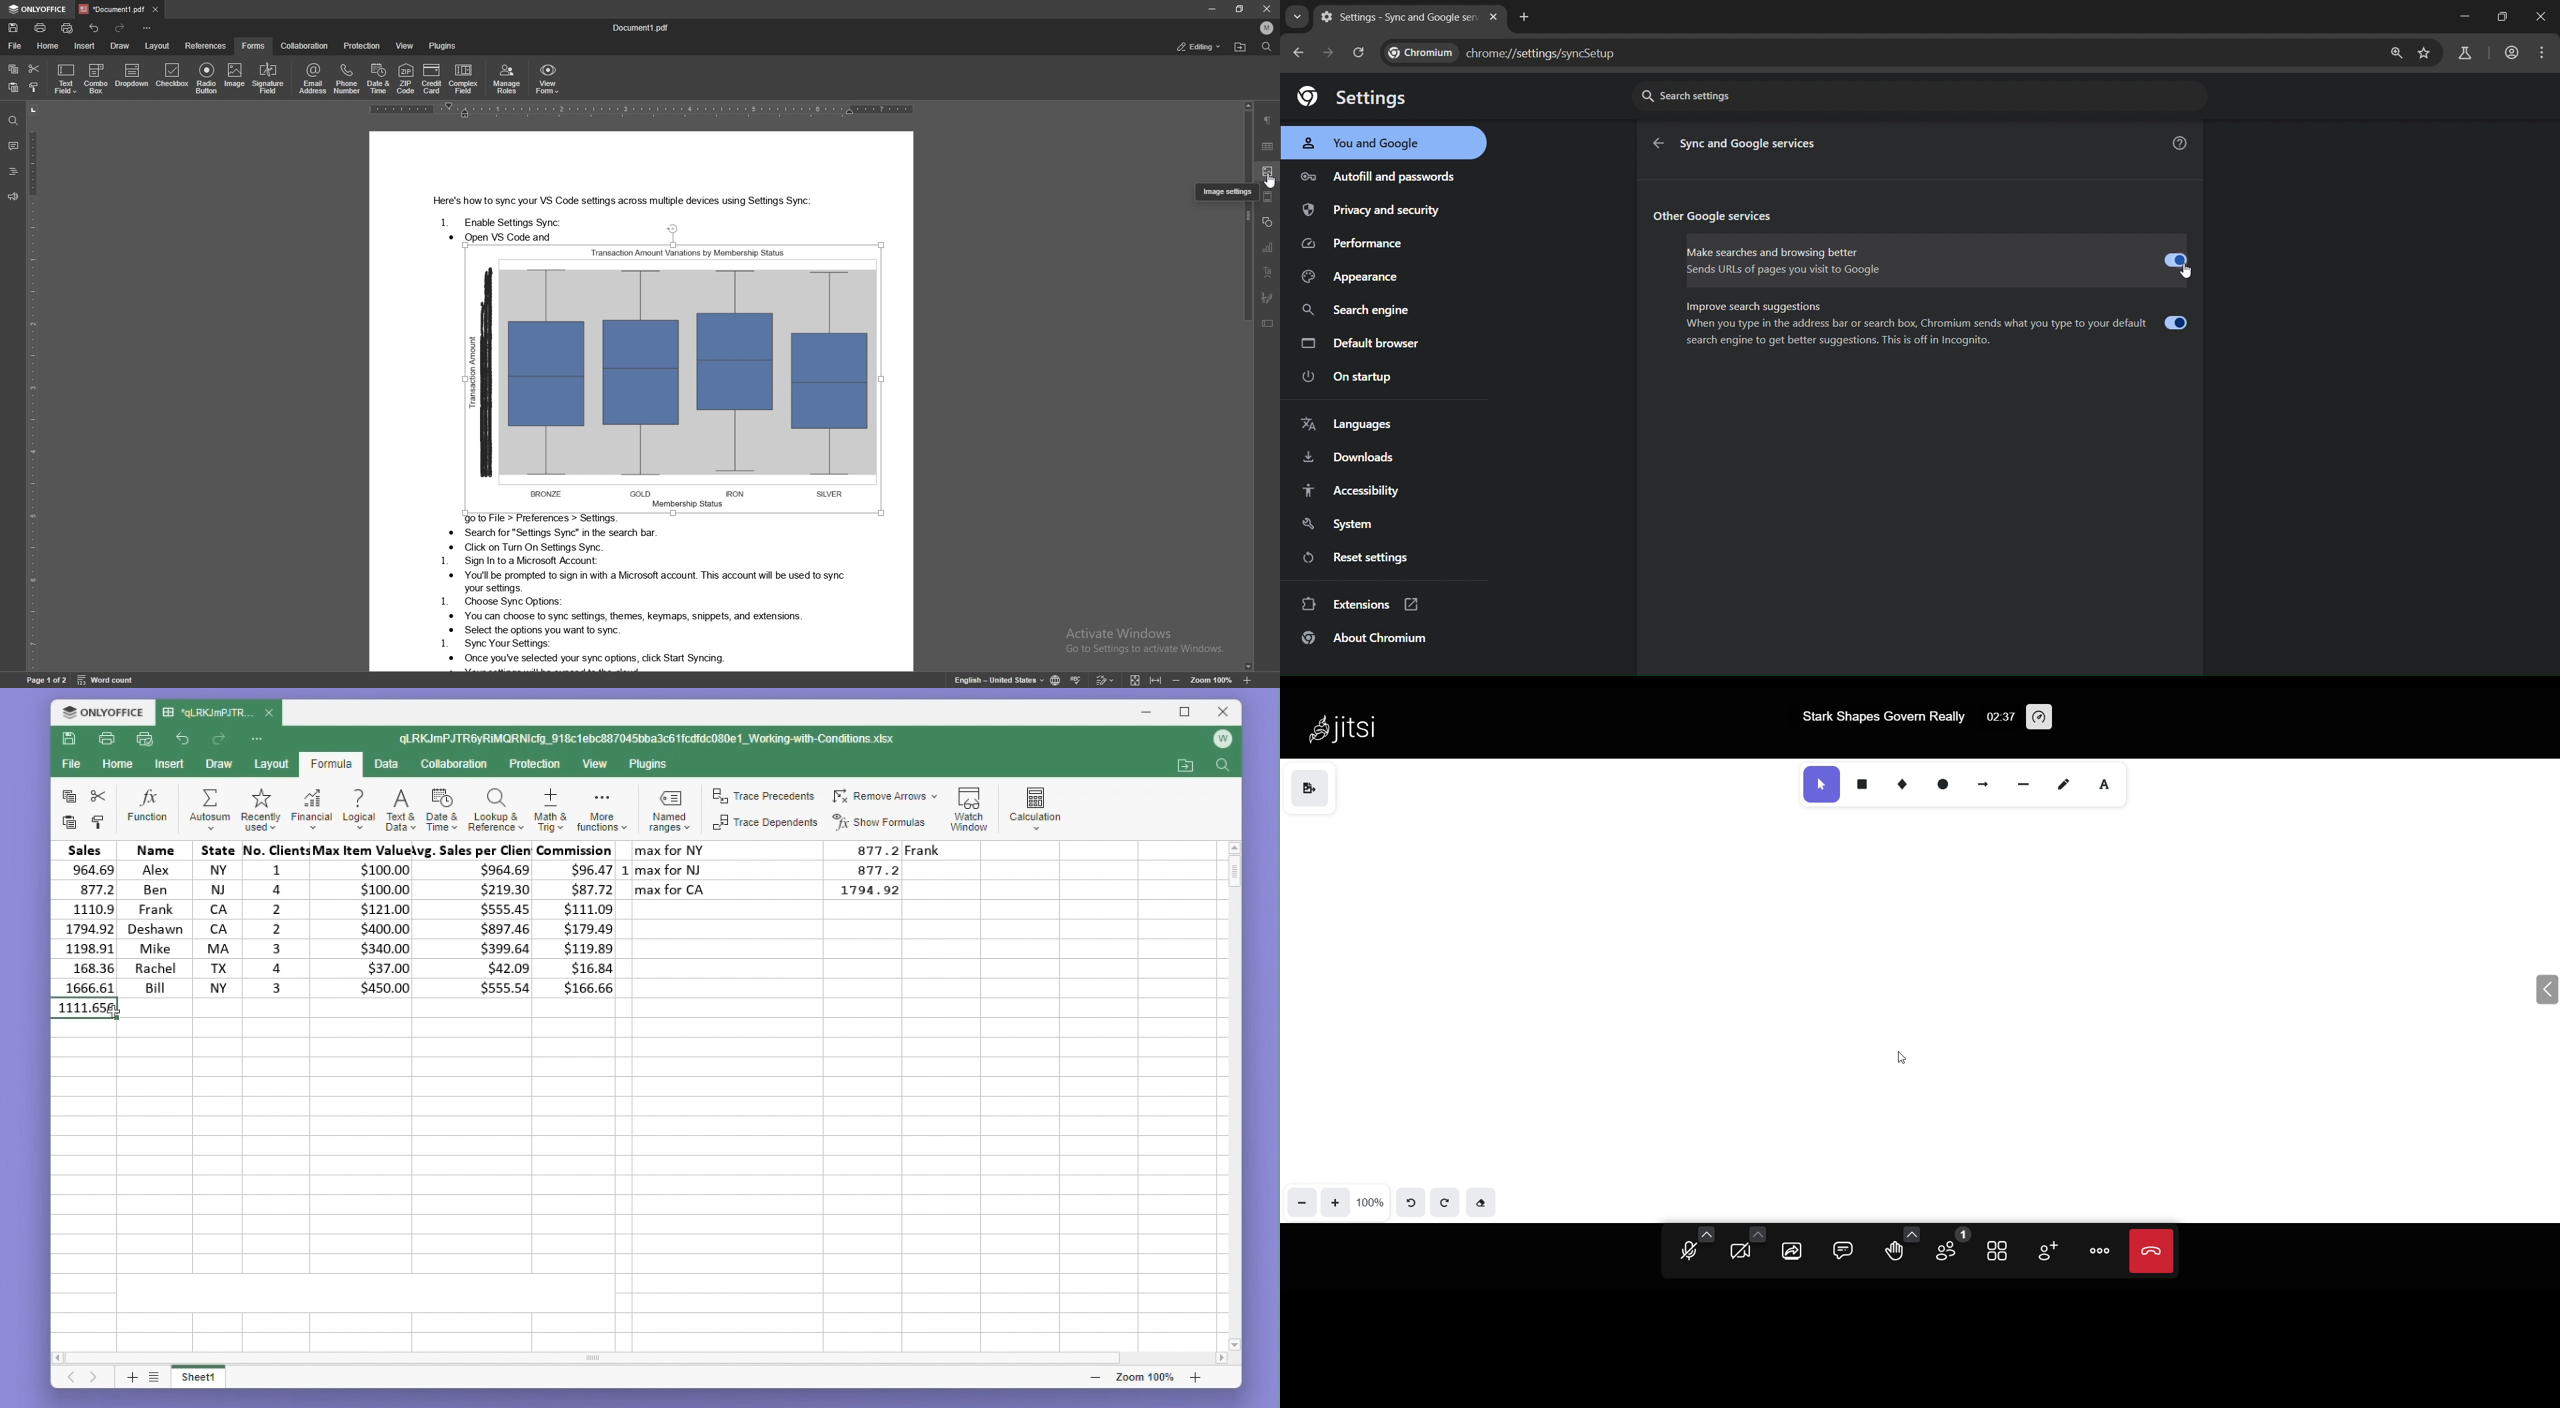 The width and height of the screenshot is (2576, 1428). What do you see at coordinates (1741, 1252) in the screenshot?
I see `camera` at bounding box center [1741, 1252].